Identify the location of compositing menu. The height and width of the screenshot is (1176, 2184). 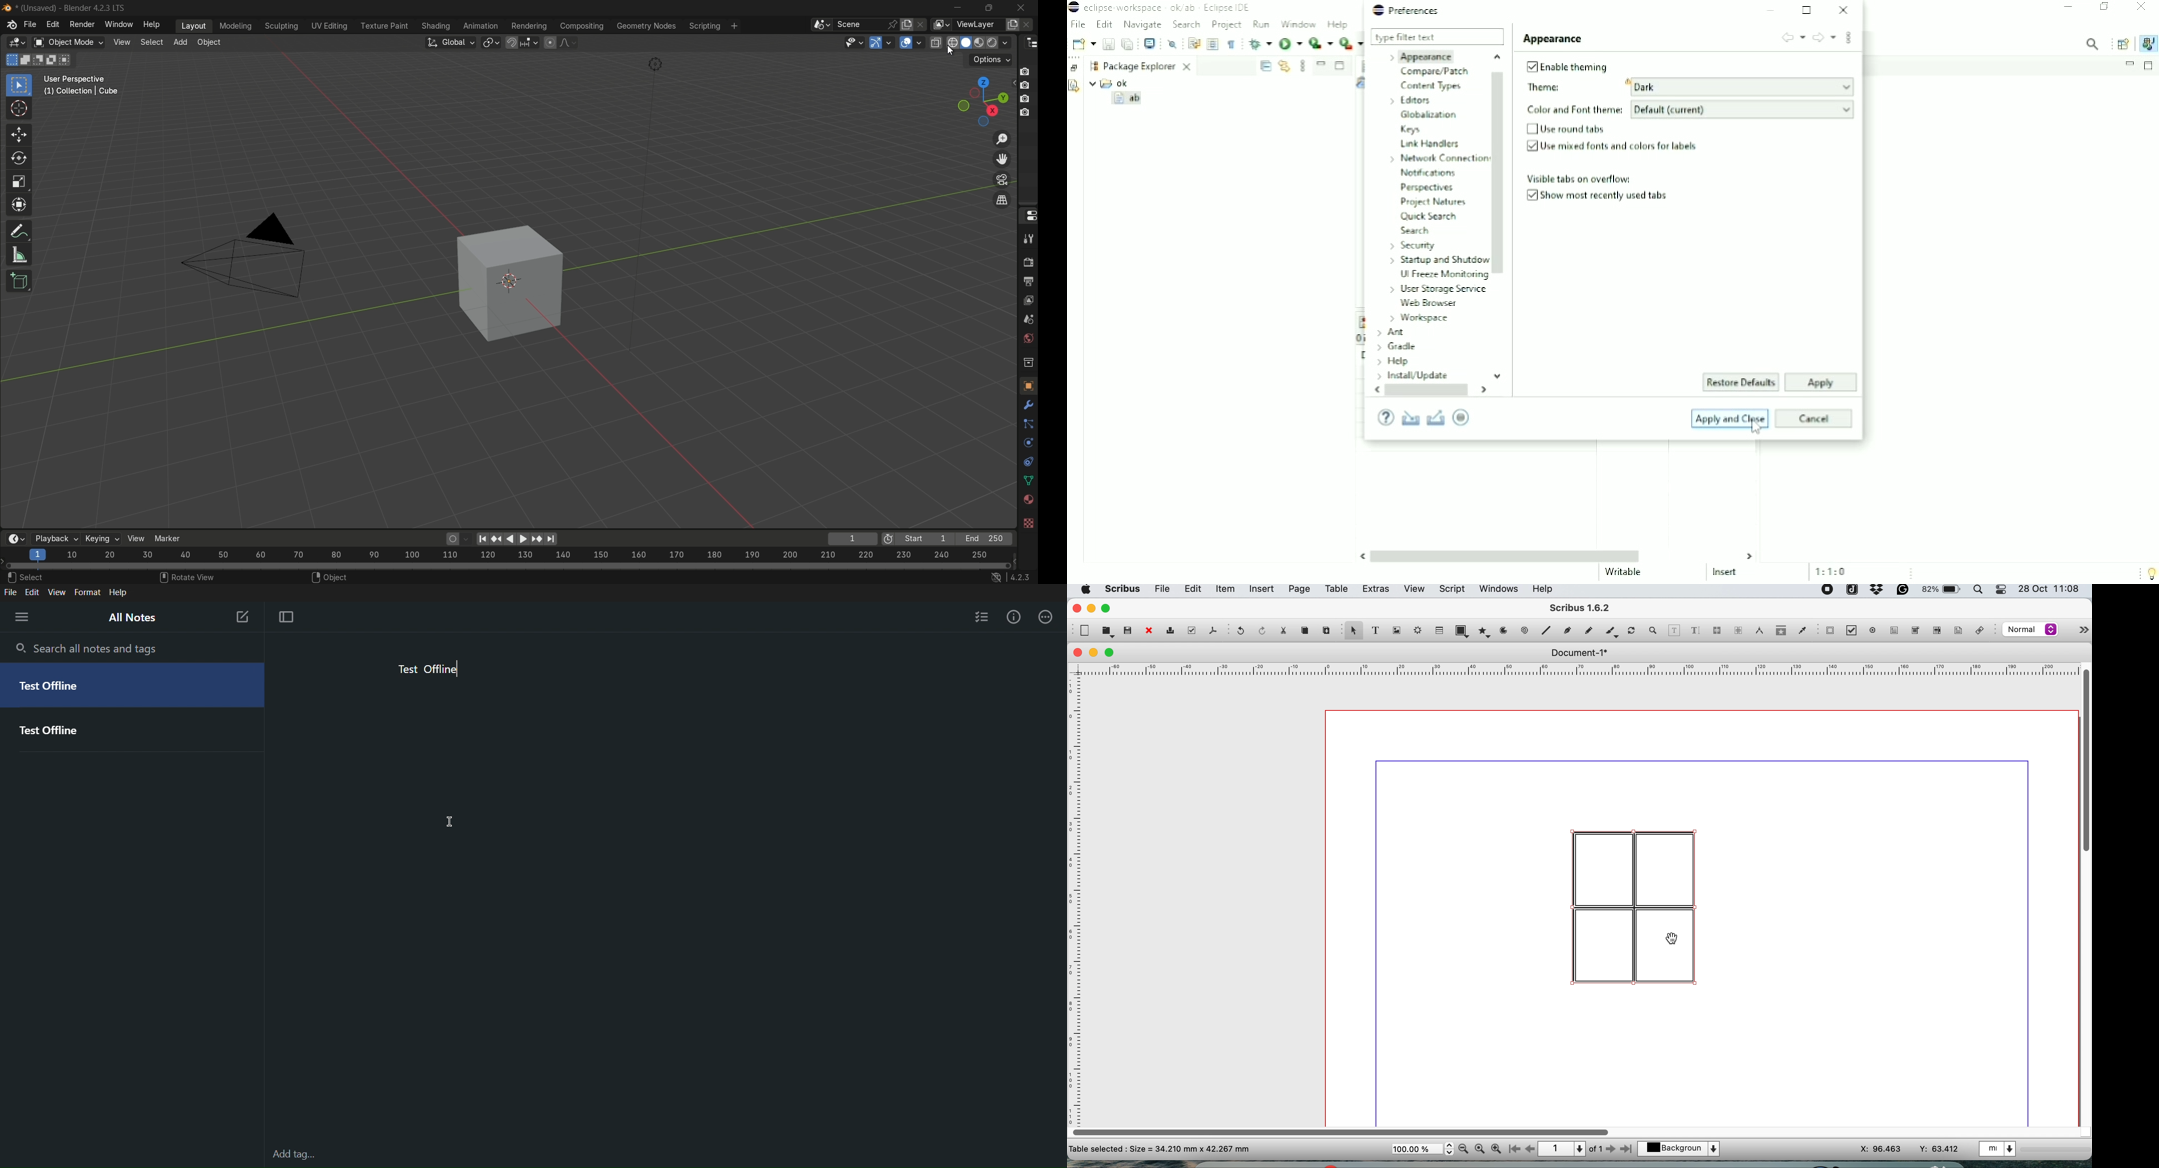
(580, 25).